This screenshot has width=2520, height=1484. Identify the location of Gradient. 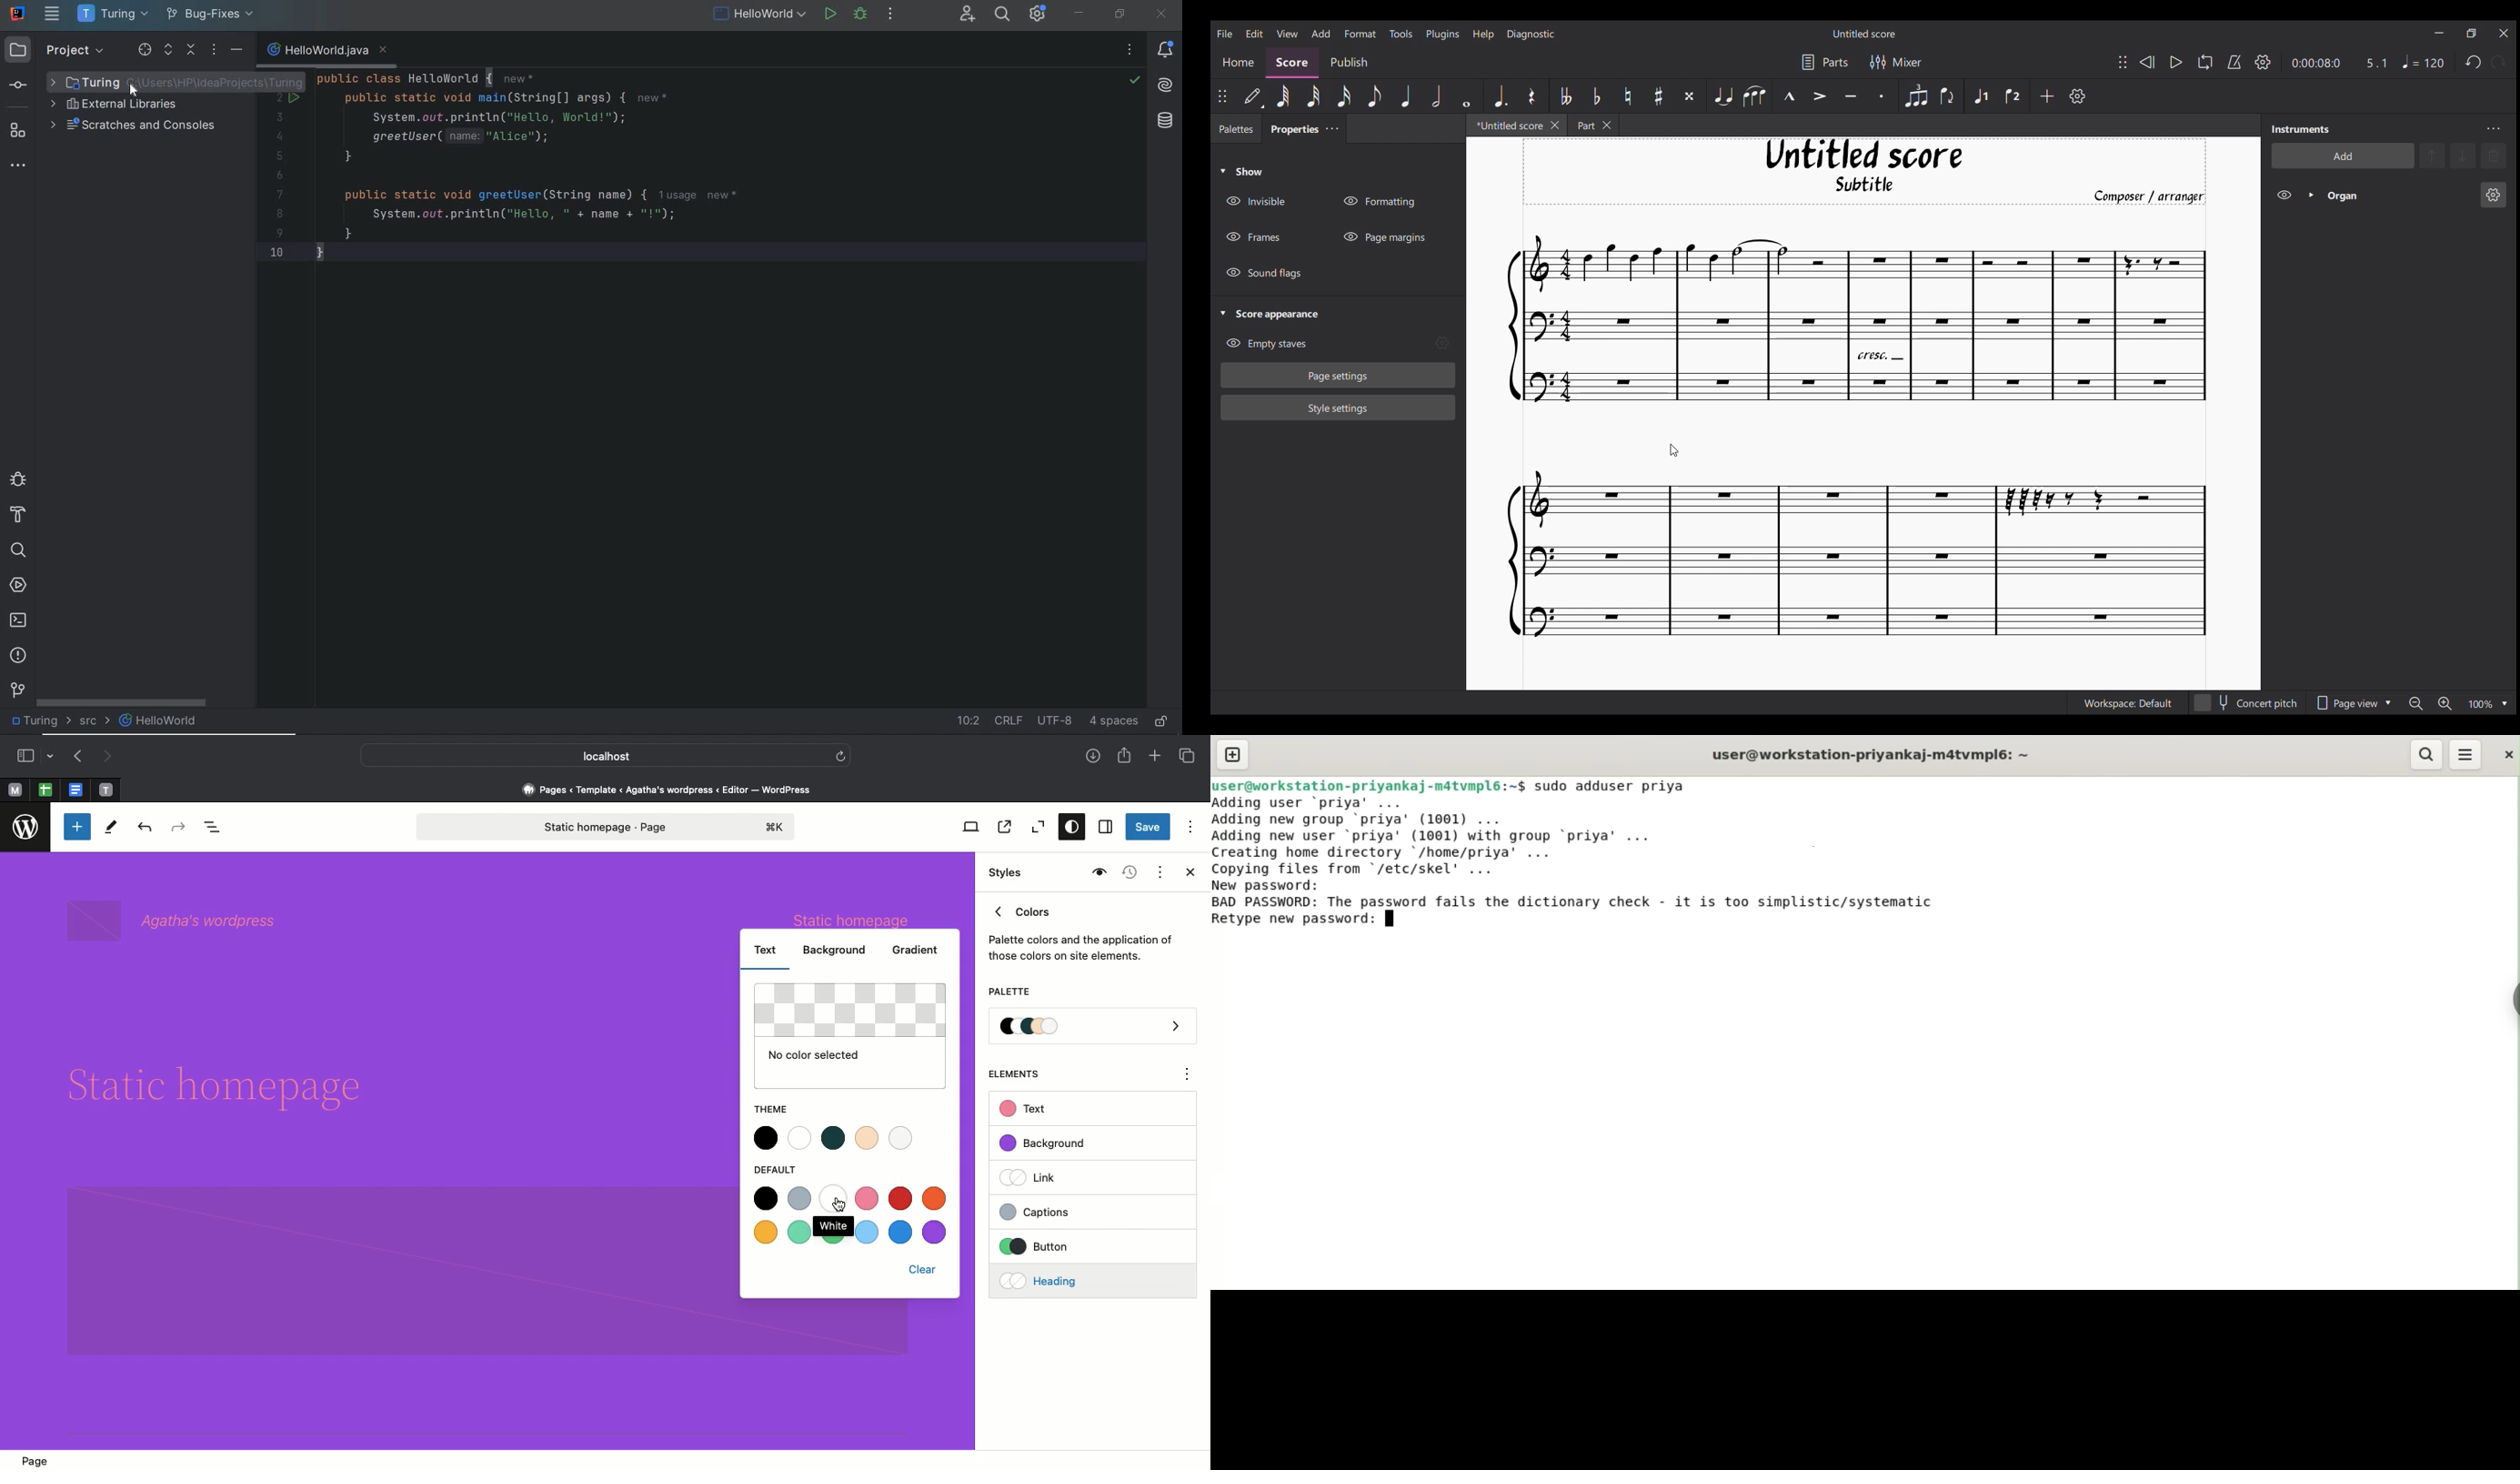
(915, 951).